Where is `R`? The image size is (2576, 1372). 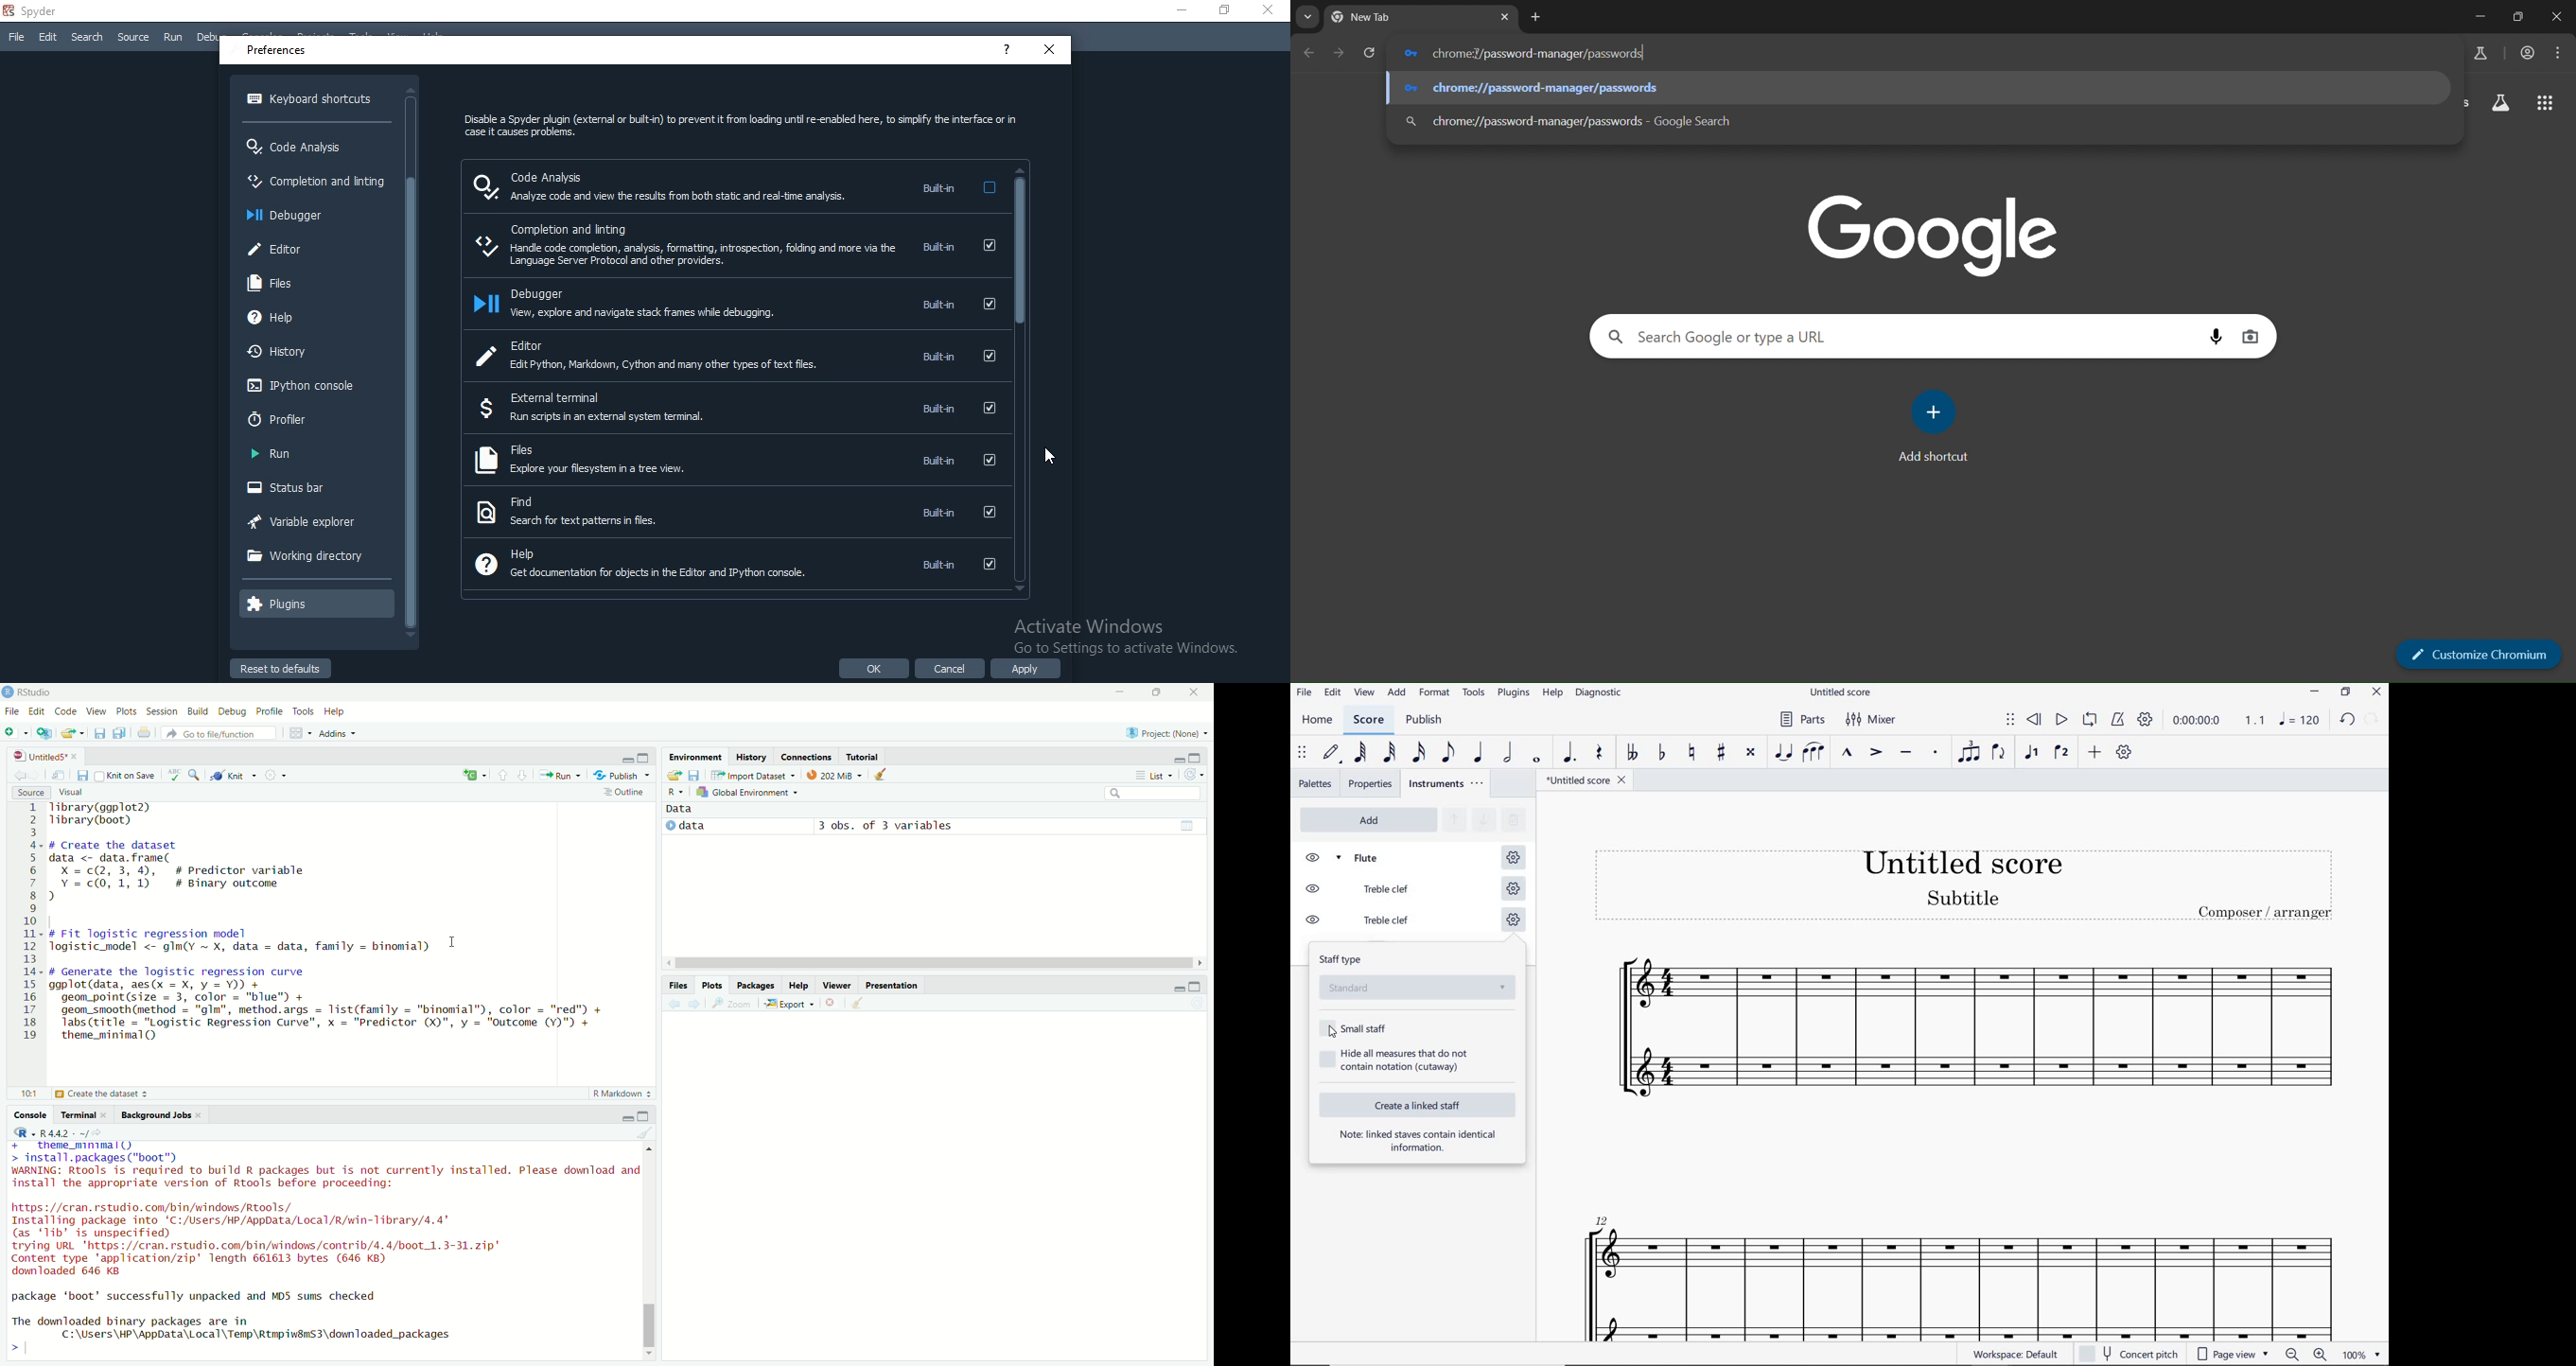 R is located at coordinates (25, 1133).